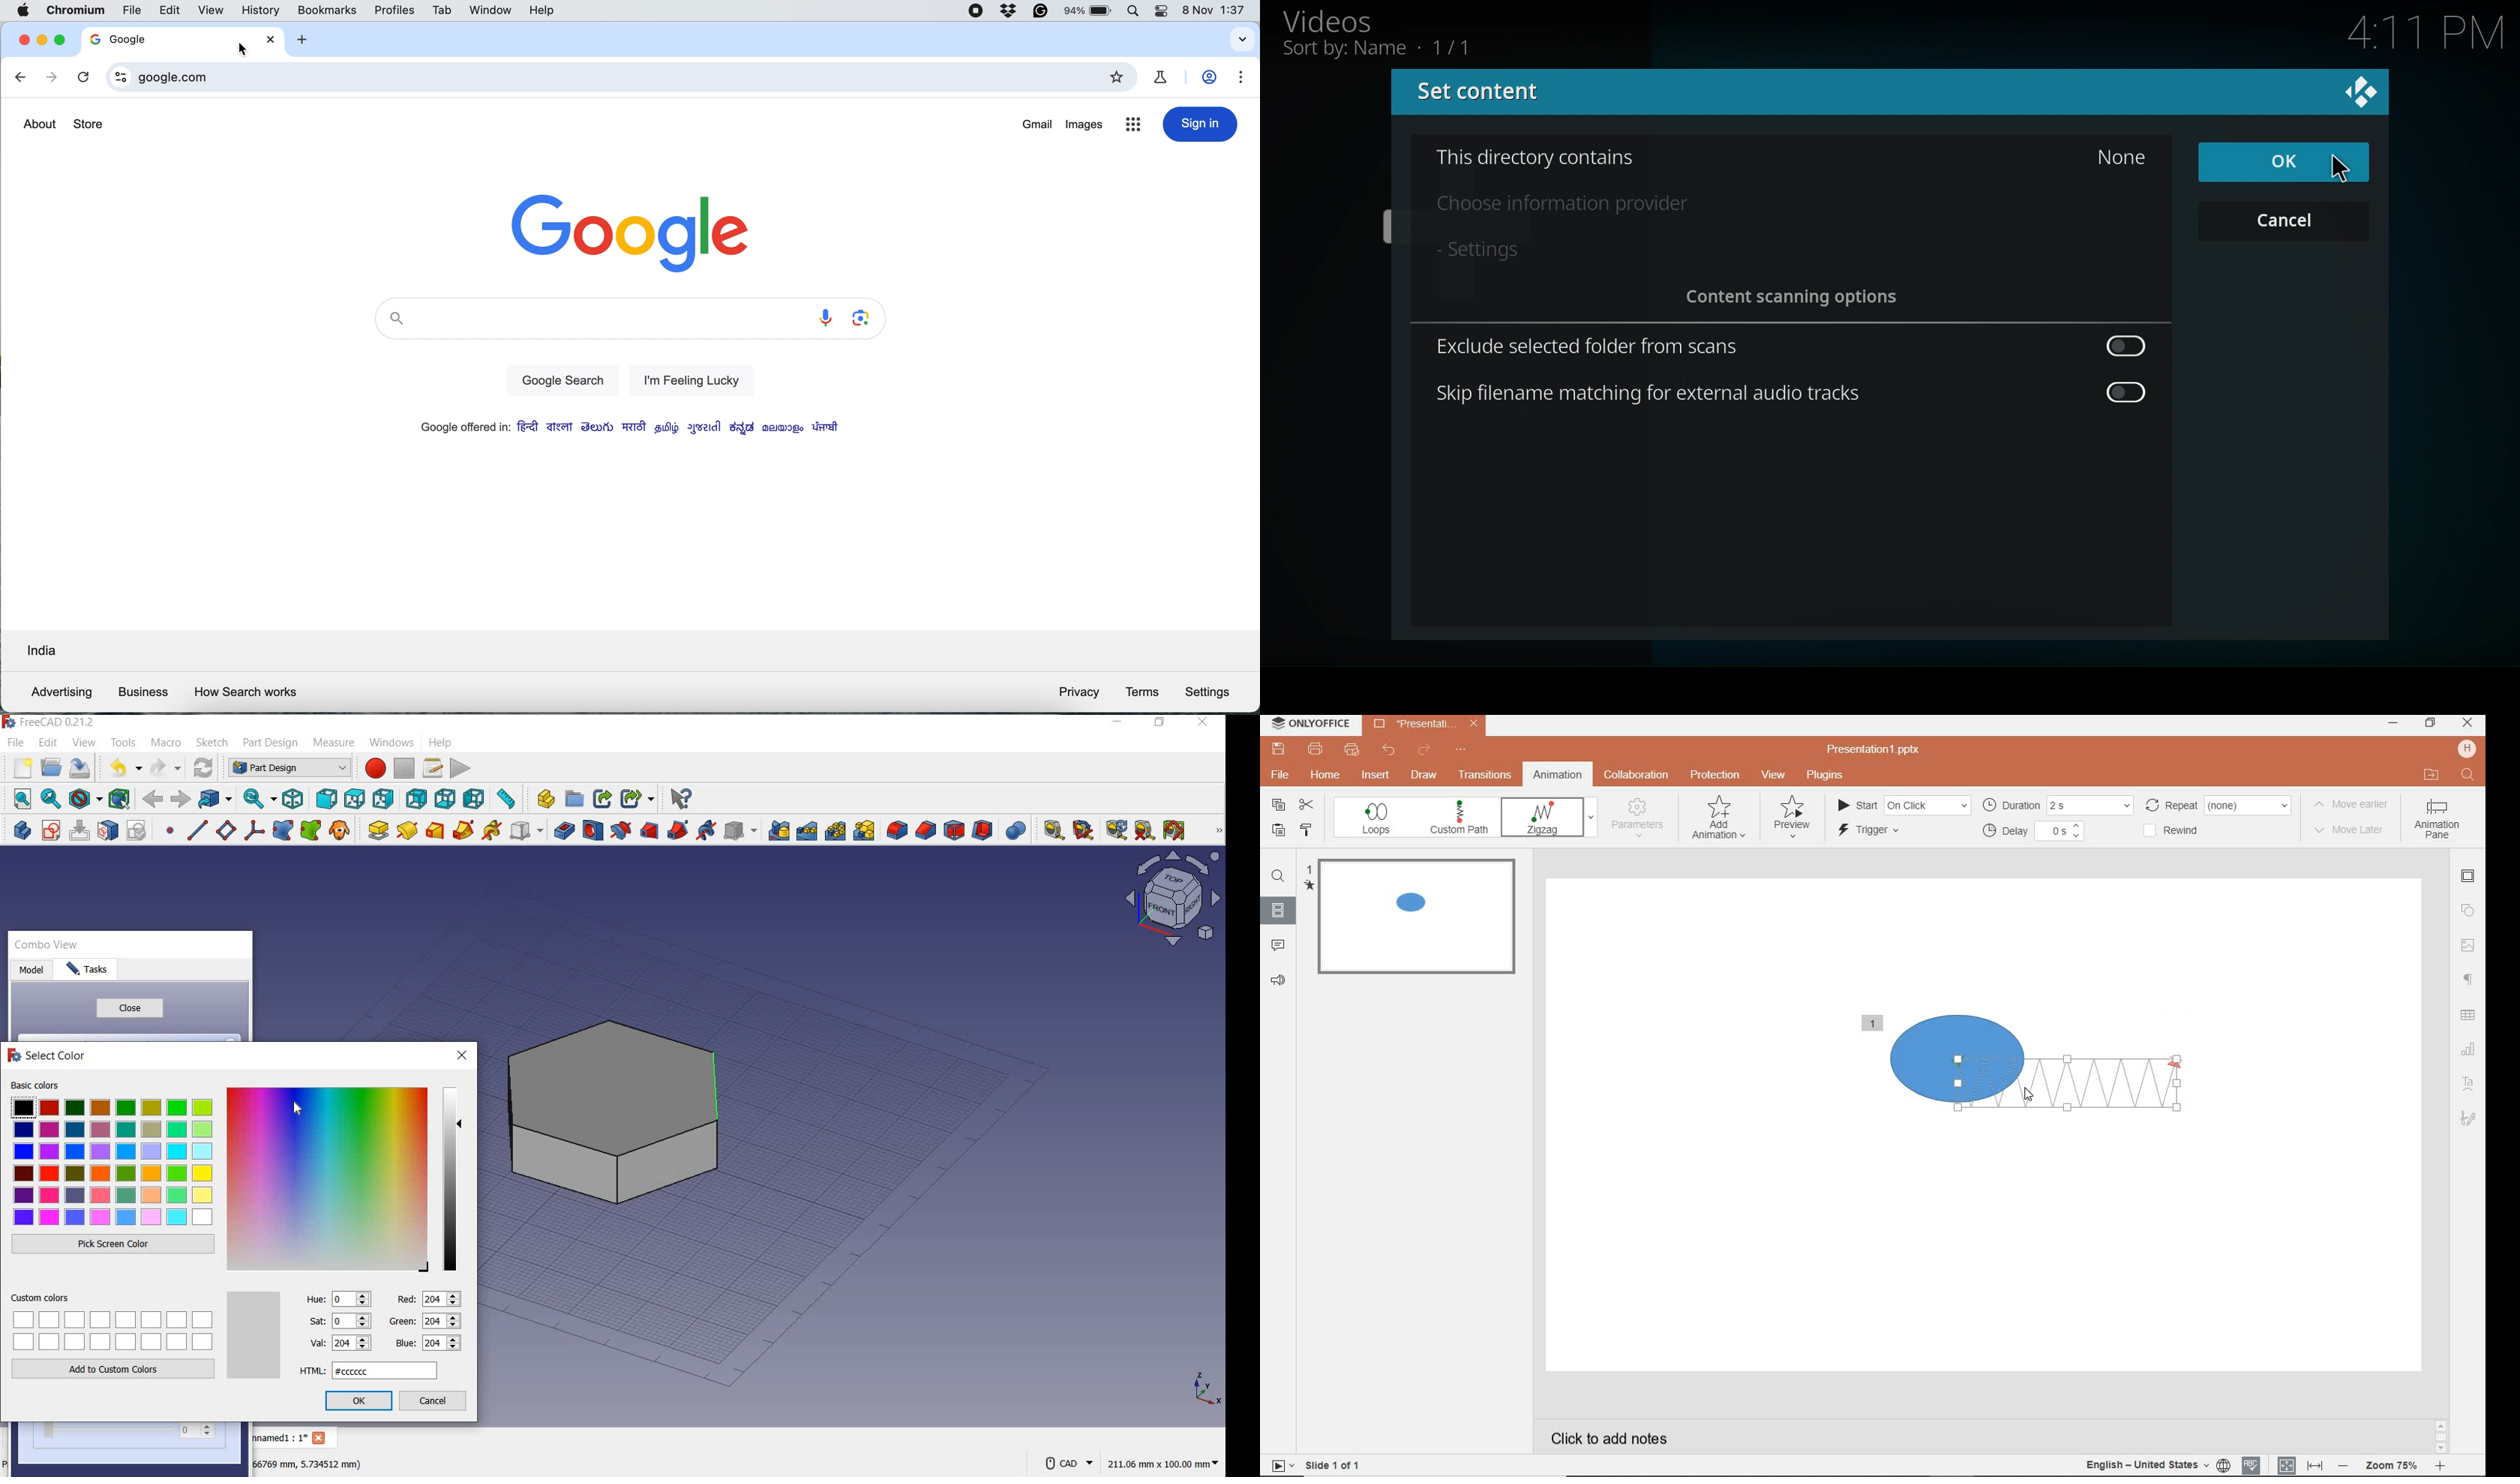  What do you see at coordinates (780, 830) in the screenshot?
I see `mirrored` at bounding box center [780, 830].